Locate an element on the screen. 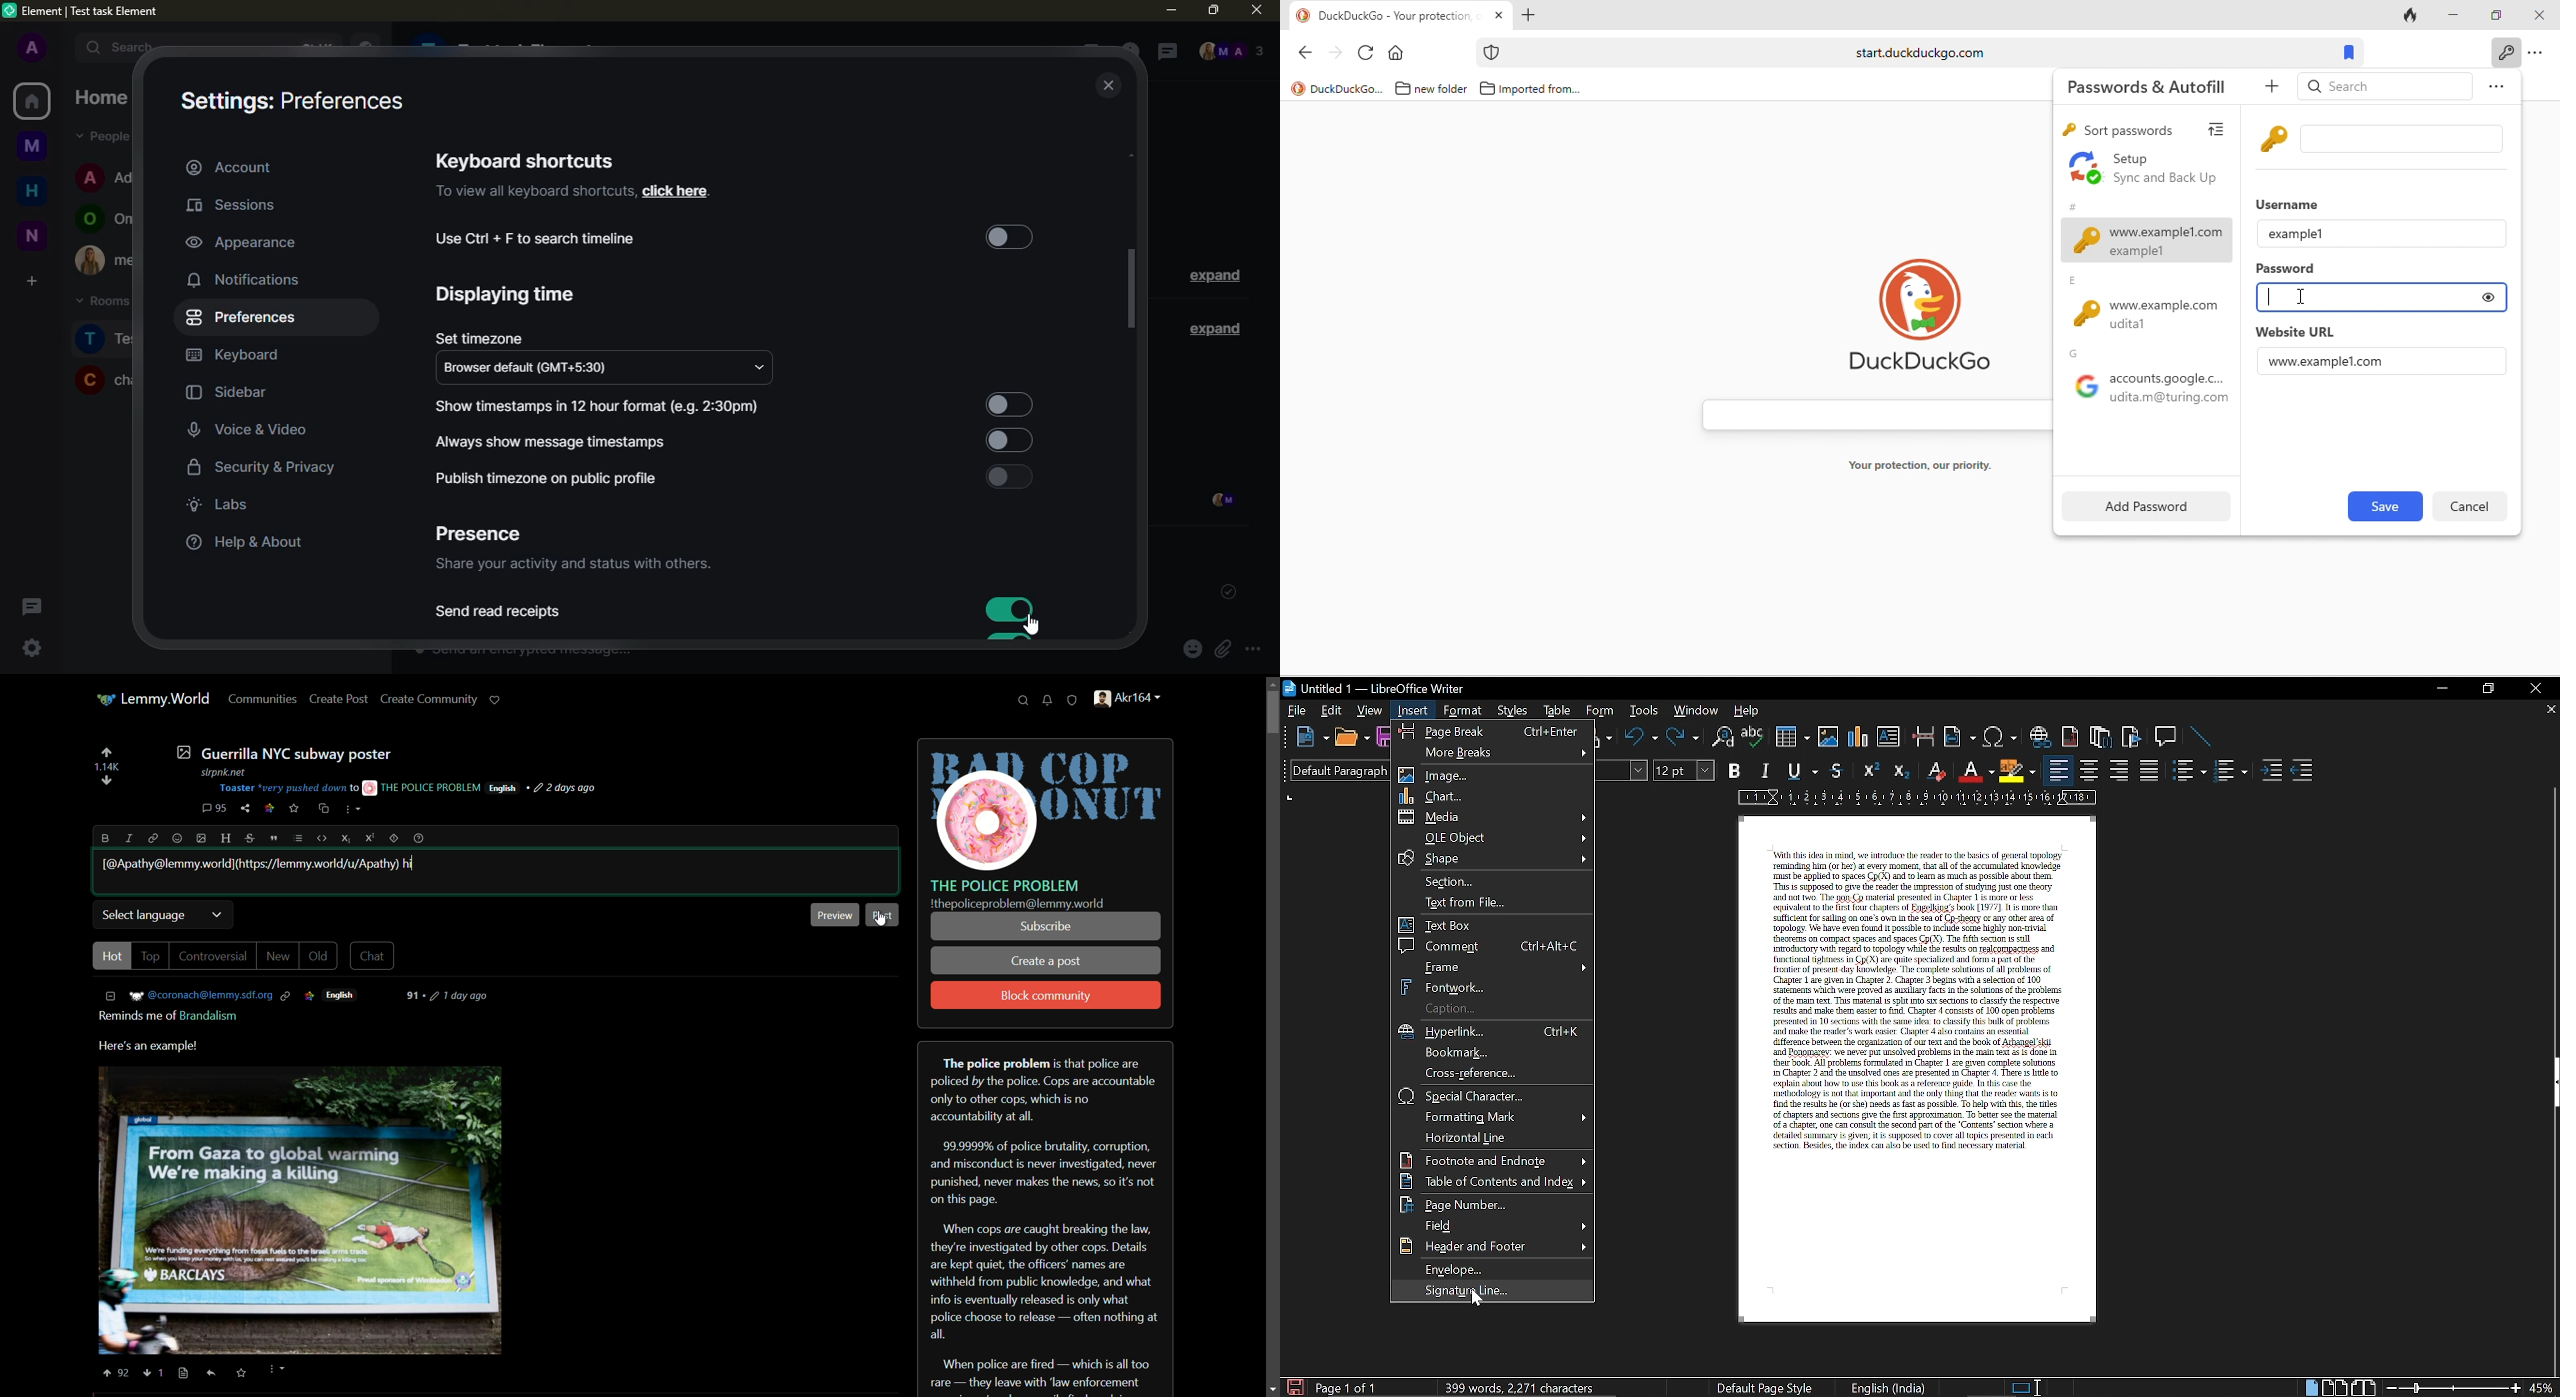 The height and width of the screenshot is (1400, 2576). code is located at coordinates (323, 838).